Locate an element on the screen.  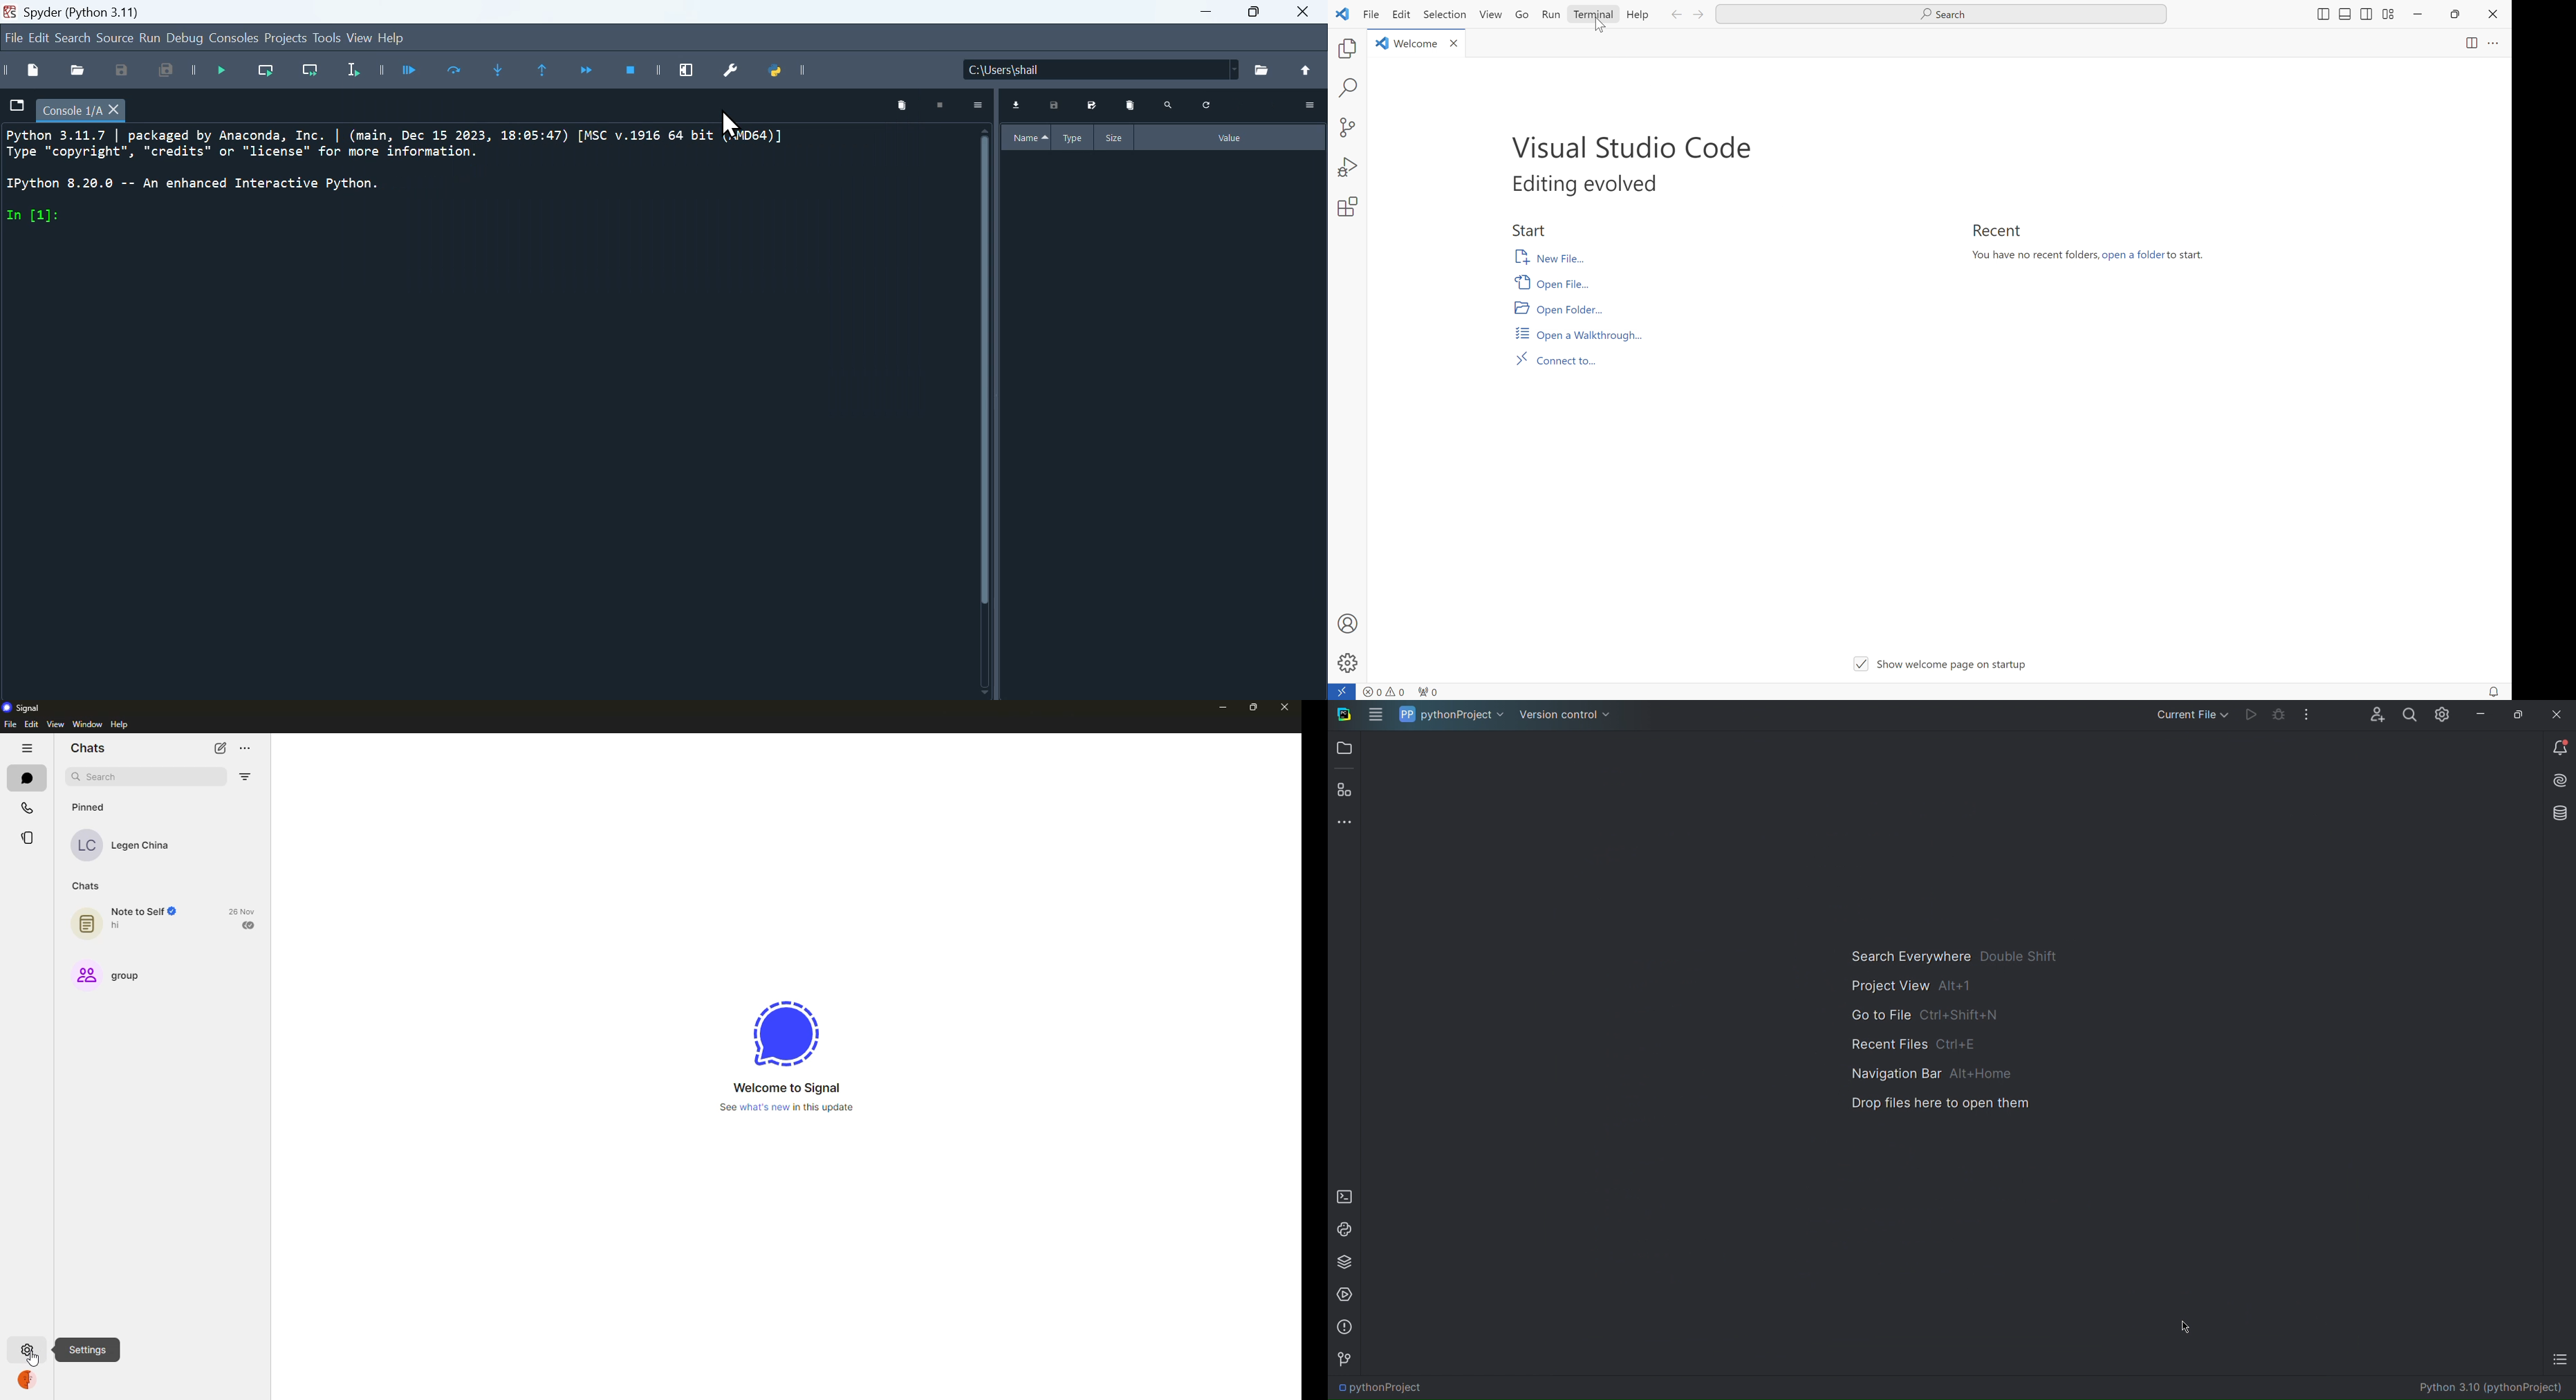
Python 3.10 (pythonProject) is located at coordinates (2497, 1388).